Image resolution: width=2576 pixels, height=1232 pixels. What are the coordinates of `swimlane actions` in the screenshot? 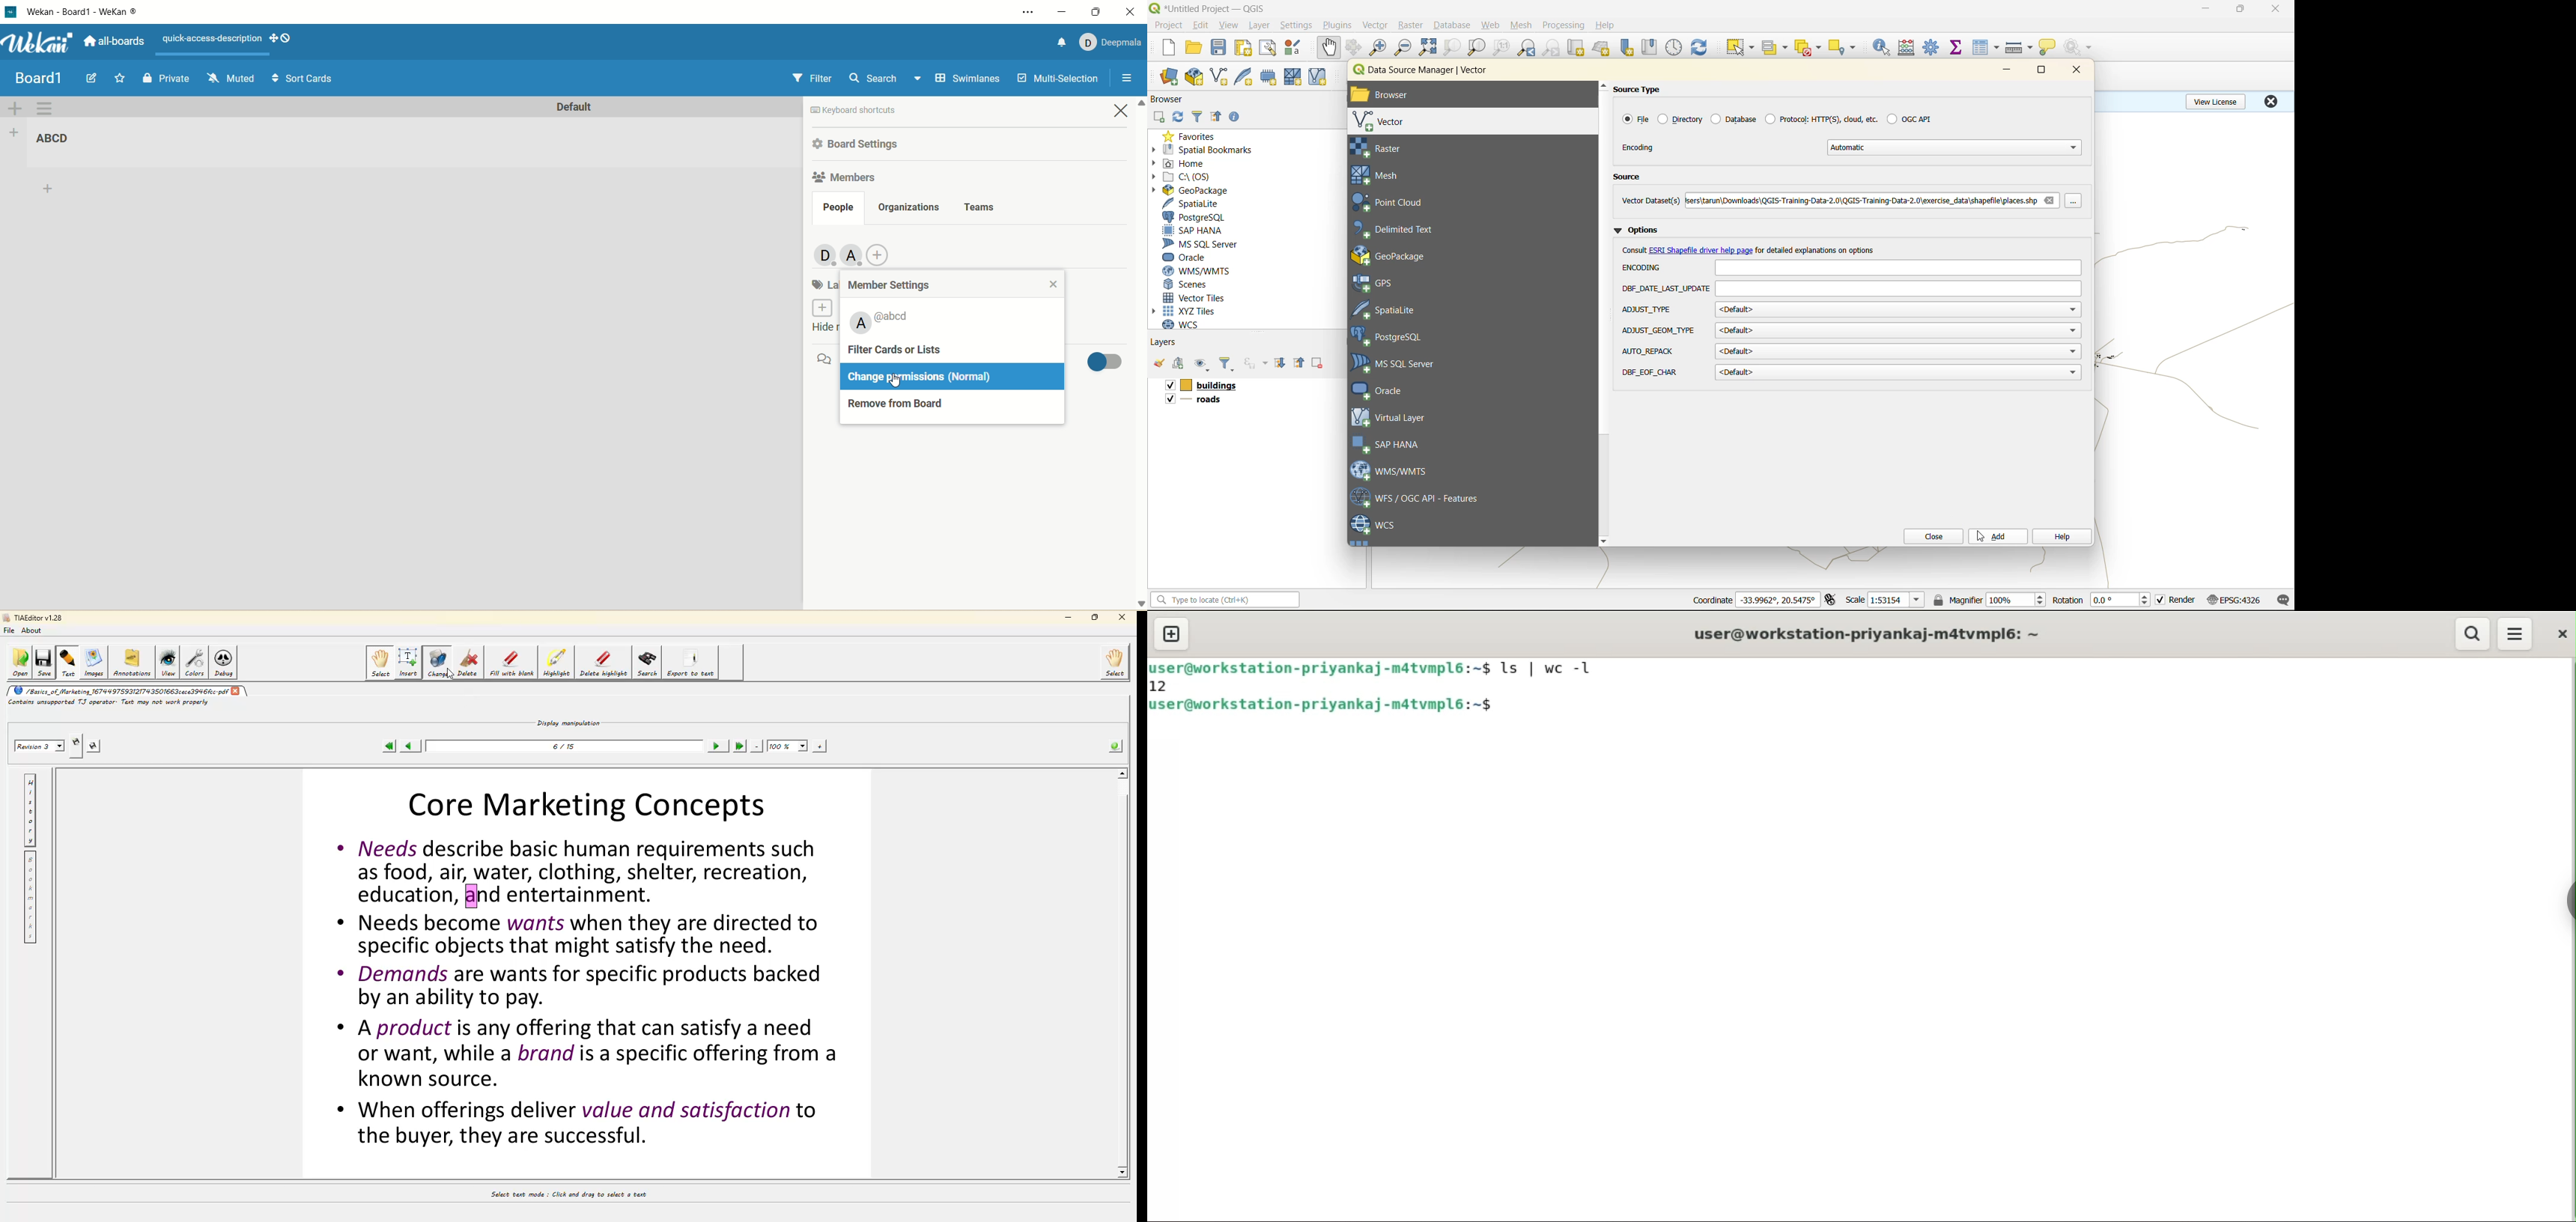 It's located at (45, 109).